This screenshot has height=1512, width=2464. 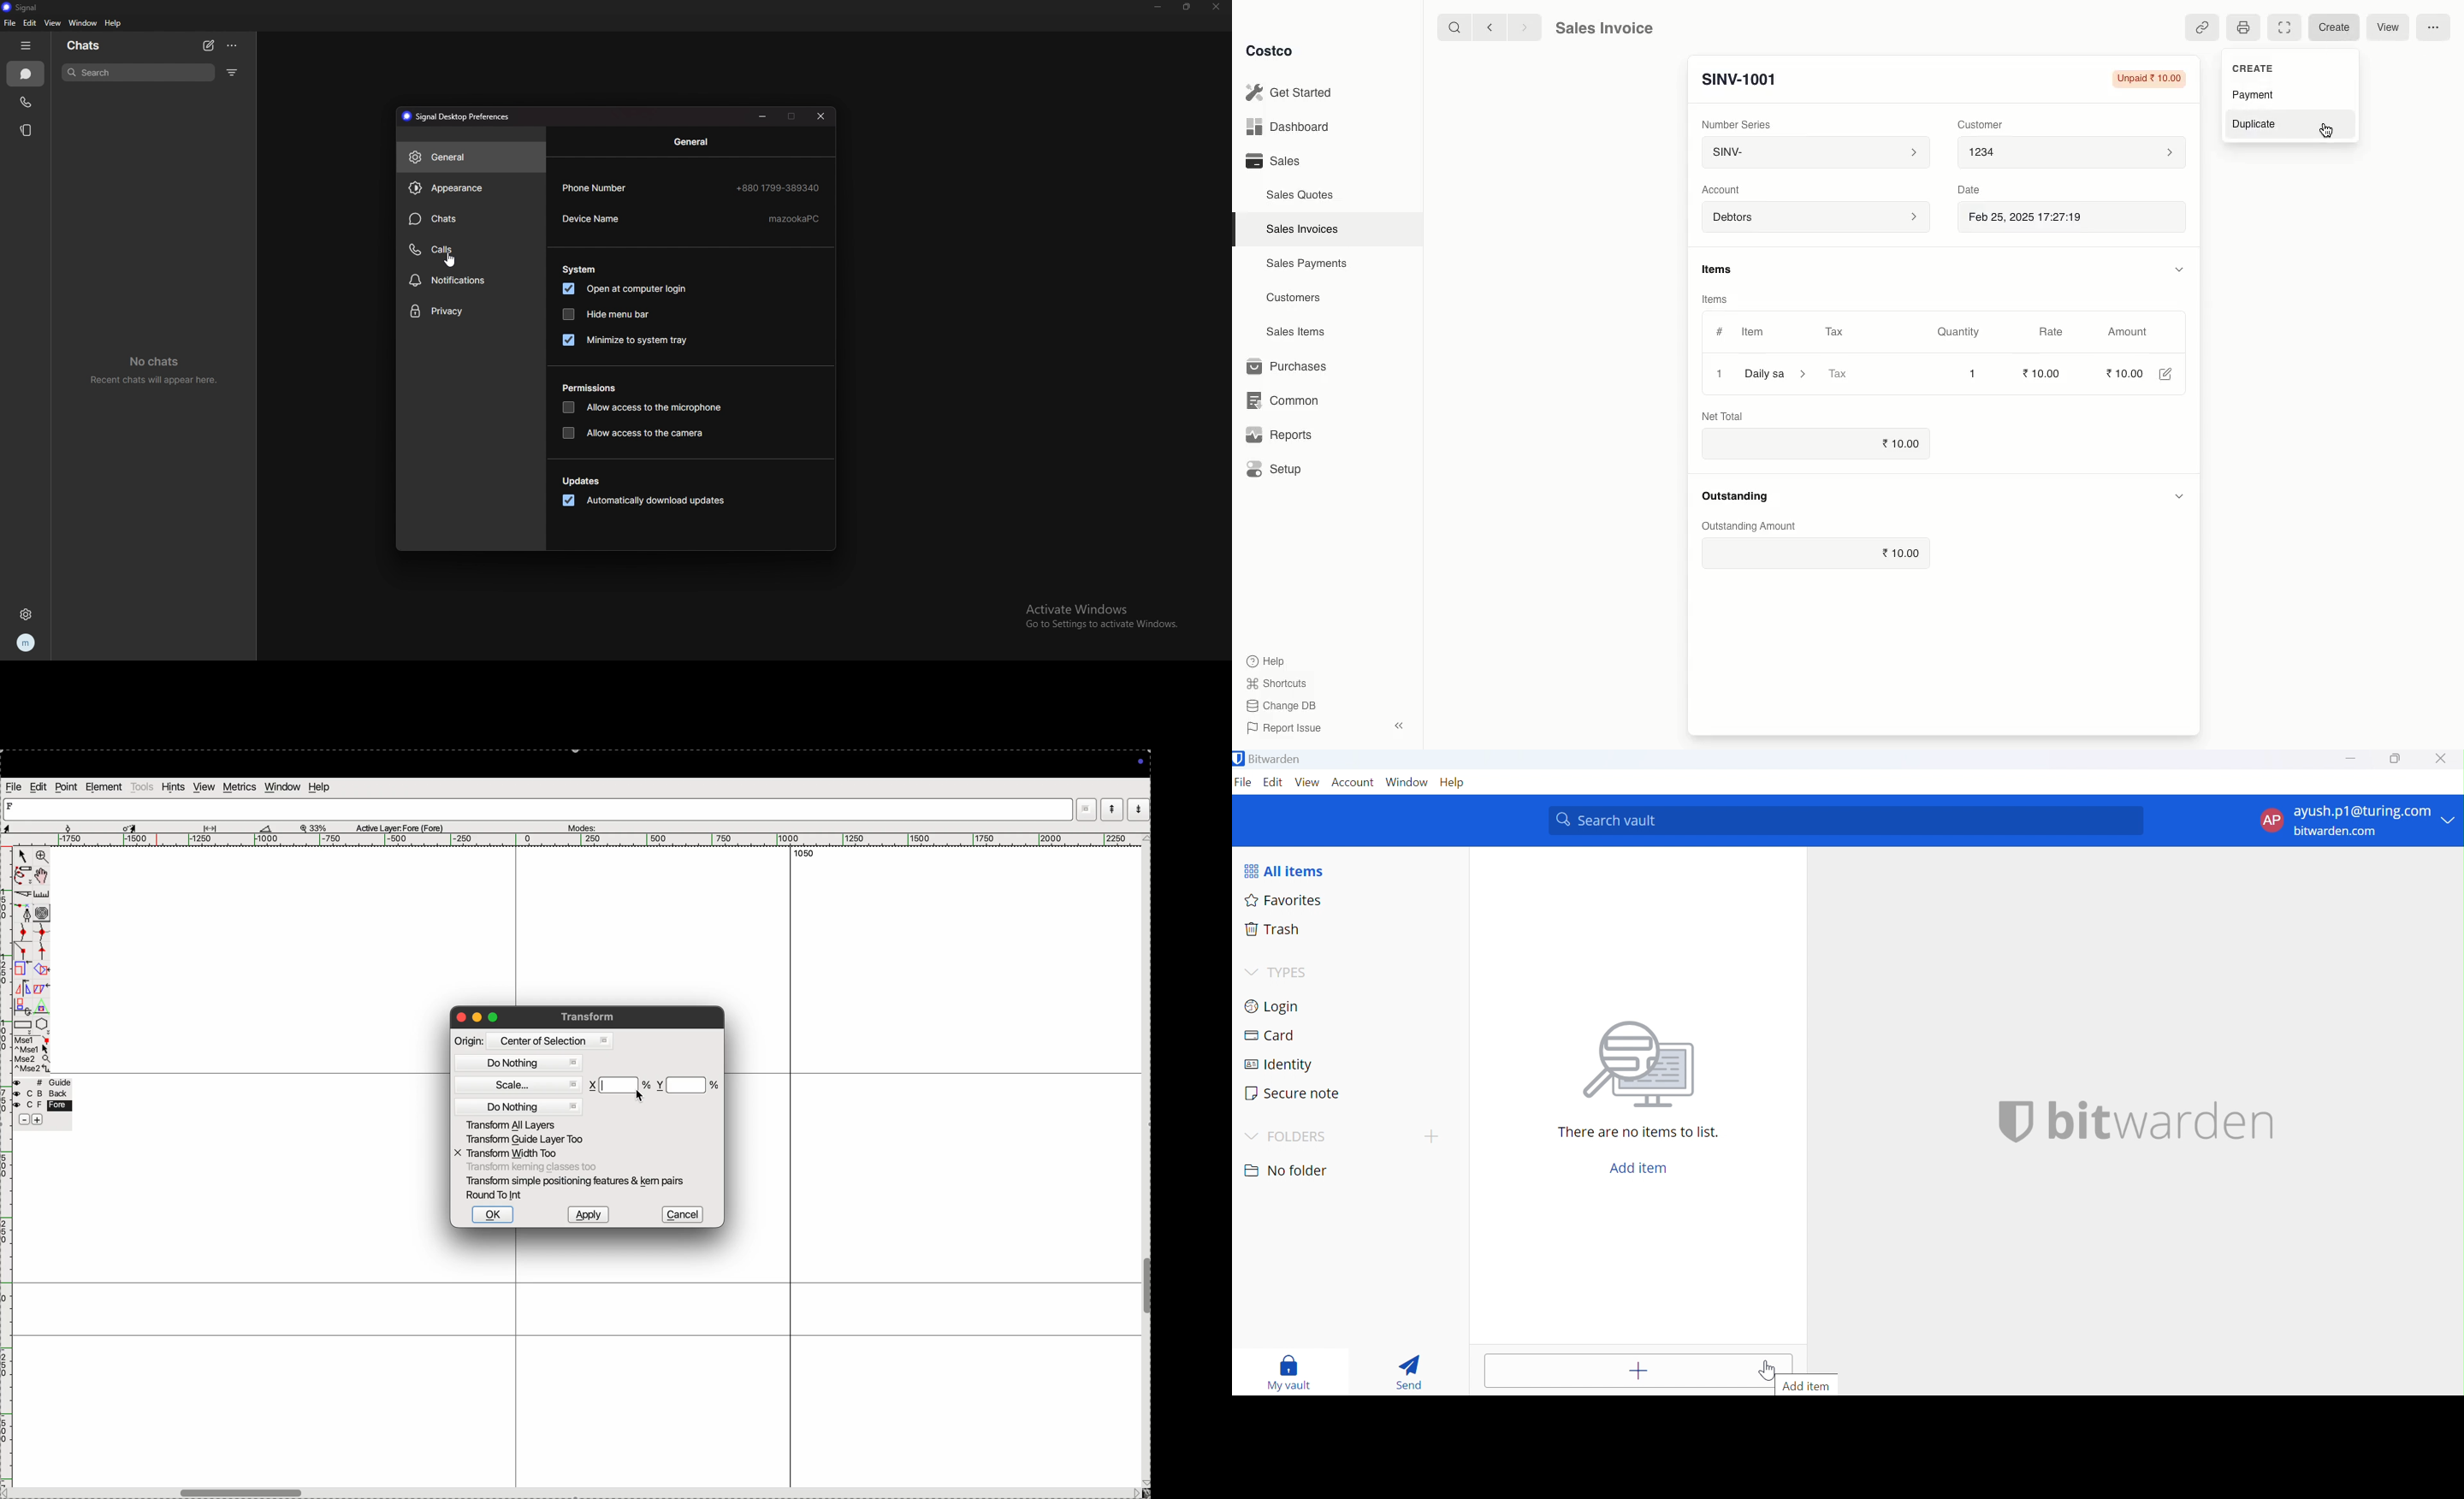 What do you see at coordinates (2244, 28) in the screenshot?
I see `Print` at bounding box center [2244, 28].